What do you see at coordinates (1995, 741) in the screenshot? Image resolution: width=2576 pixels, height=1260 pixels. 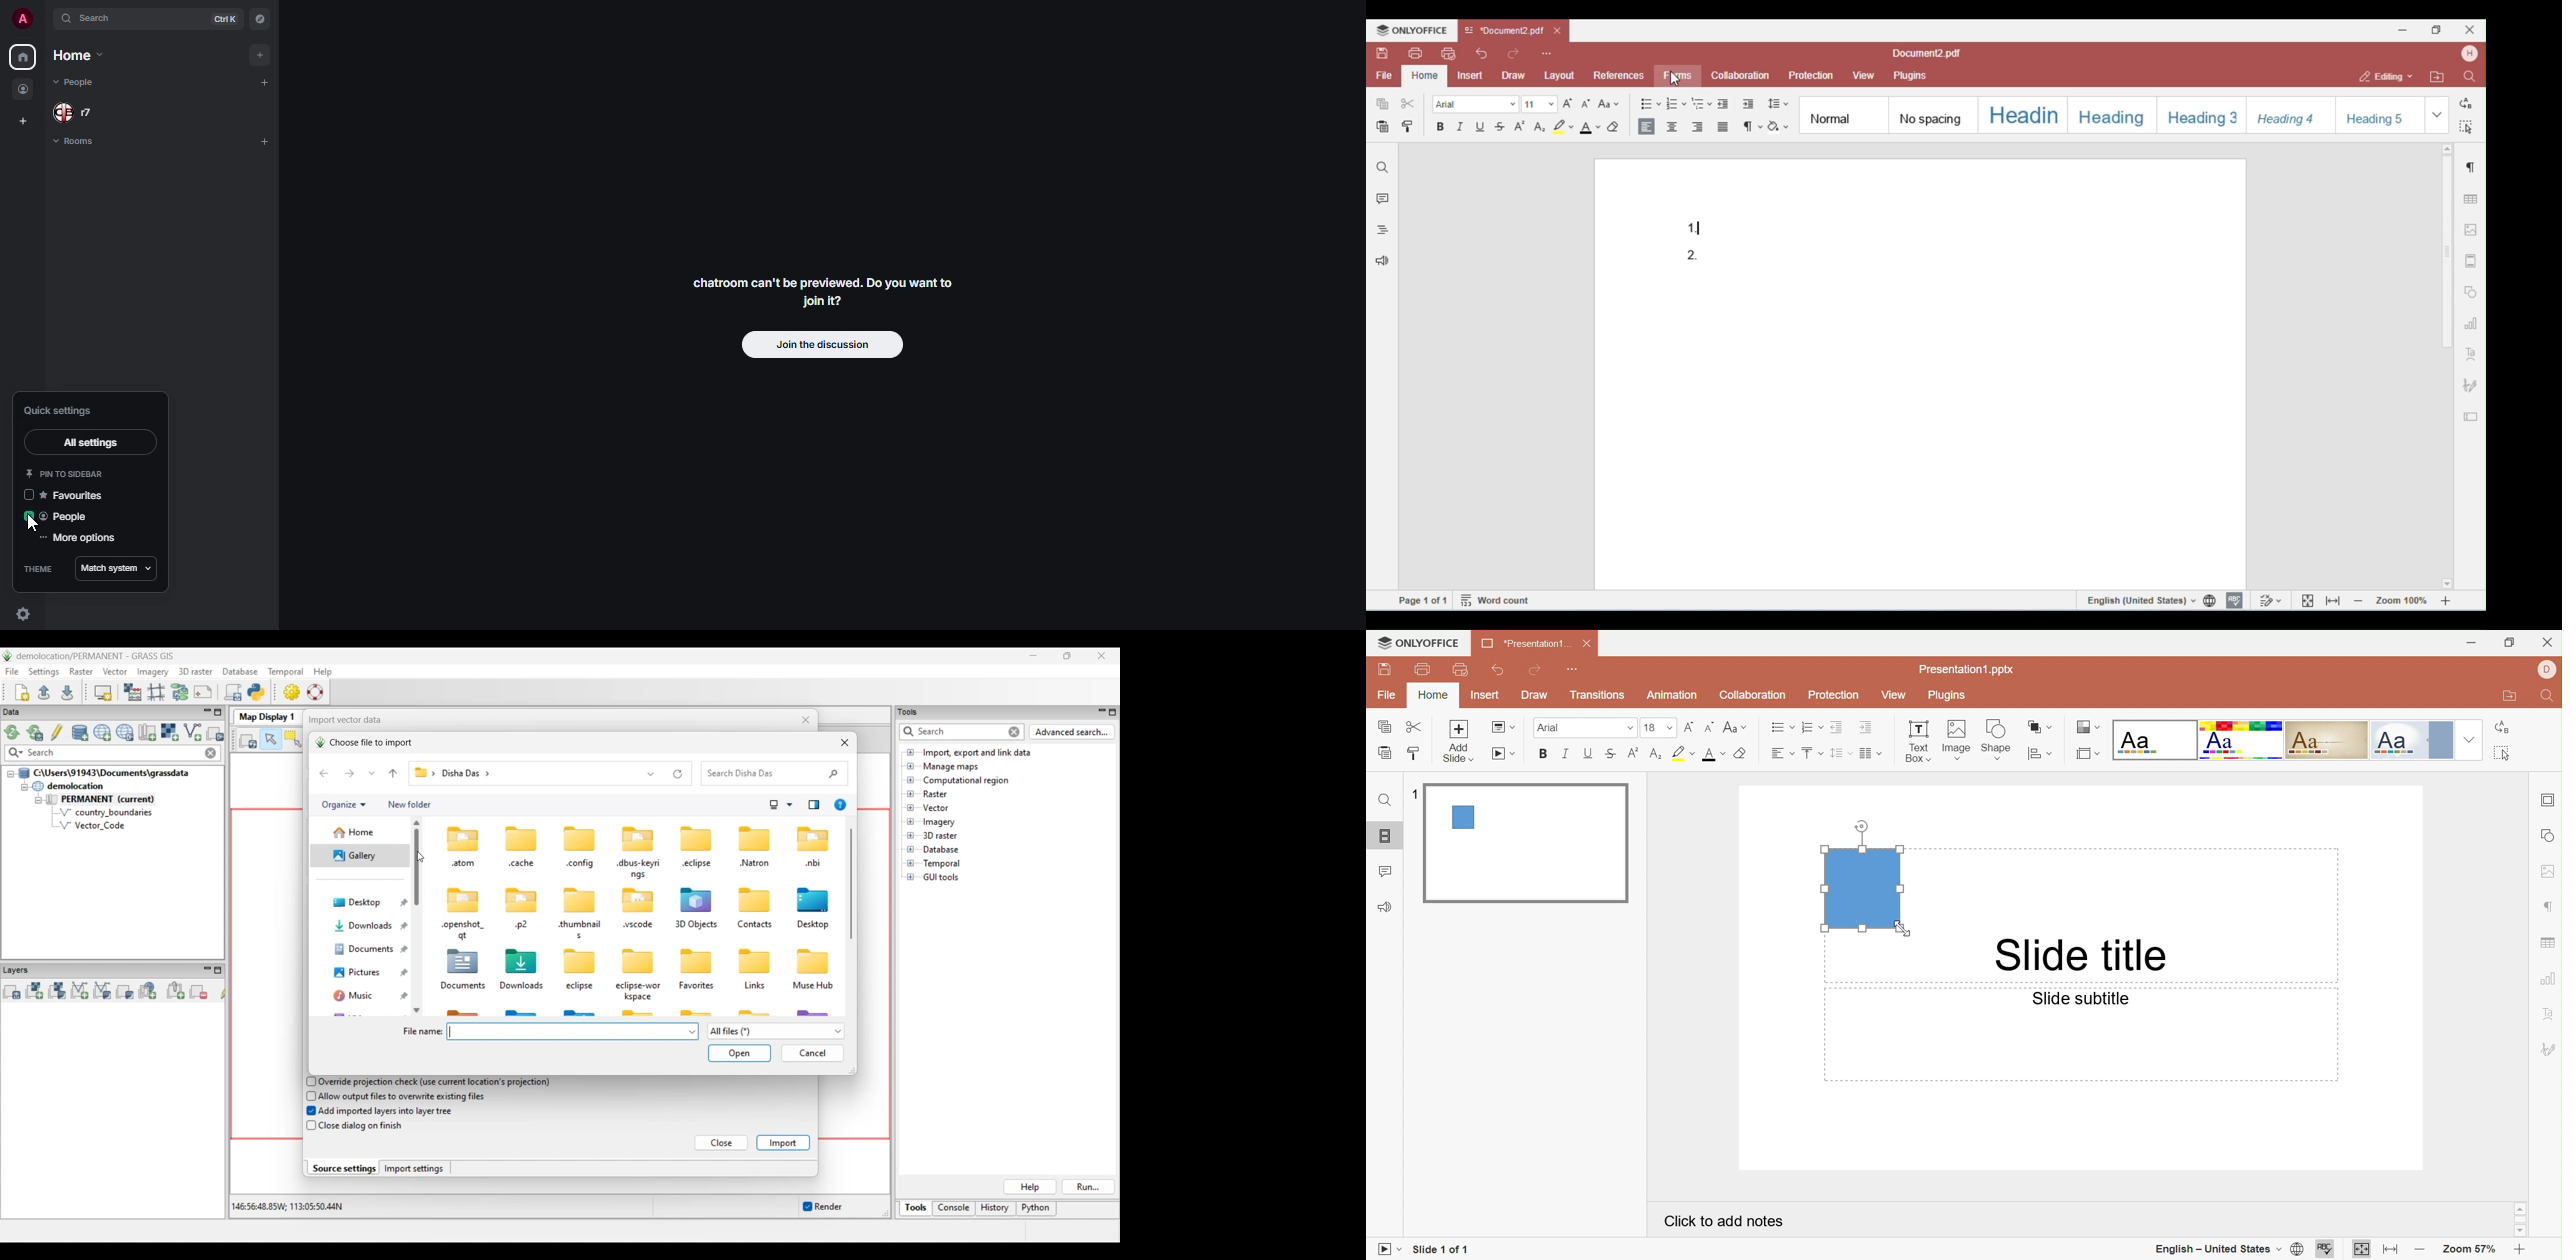 I see `Shape` at bounding box center [1995, 741].